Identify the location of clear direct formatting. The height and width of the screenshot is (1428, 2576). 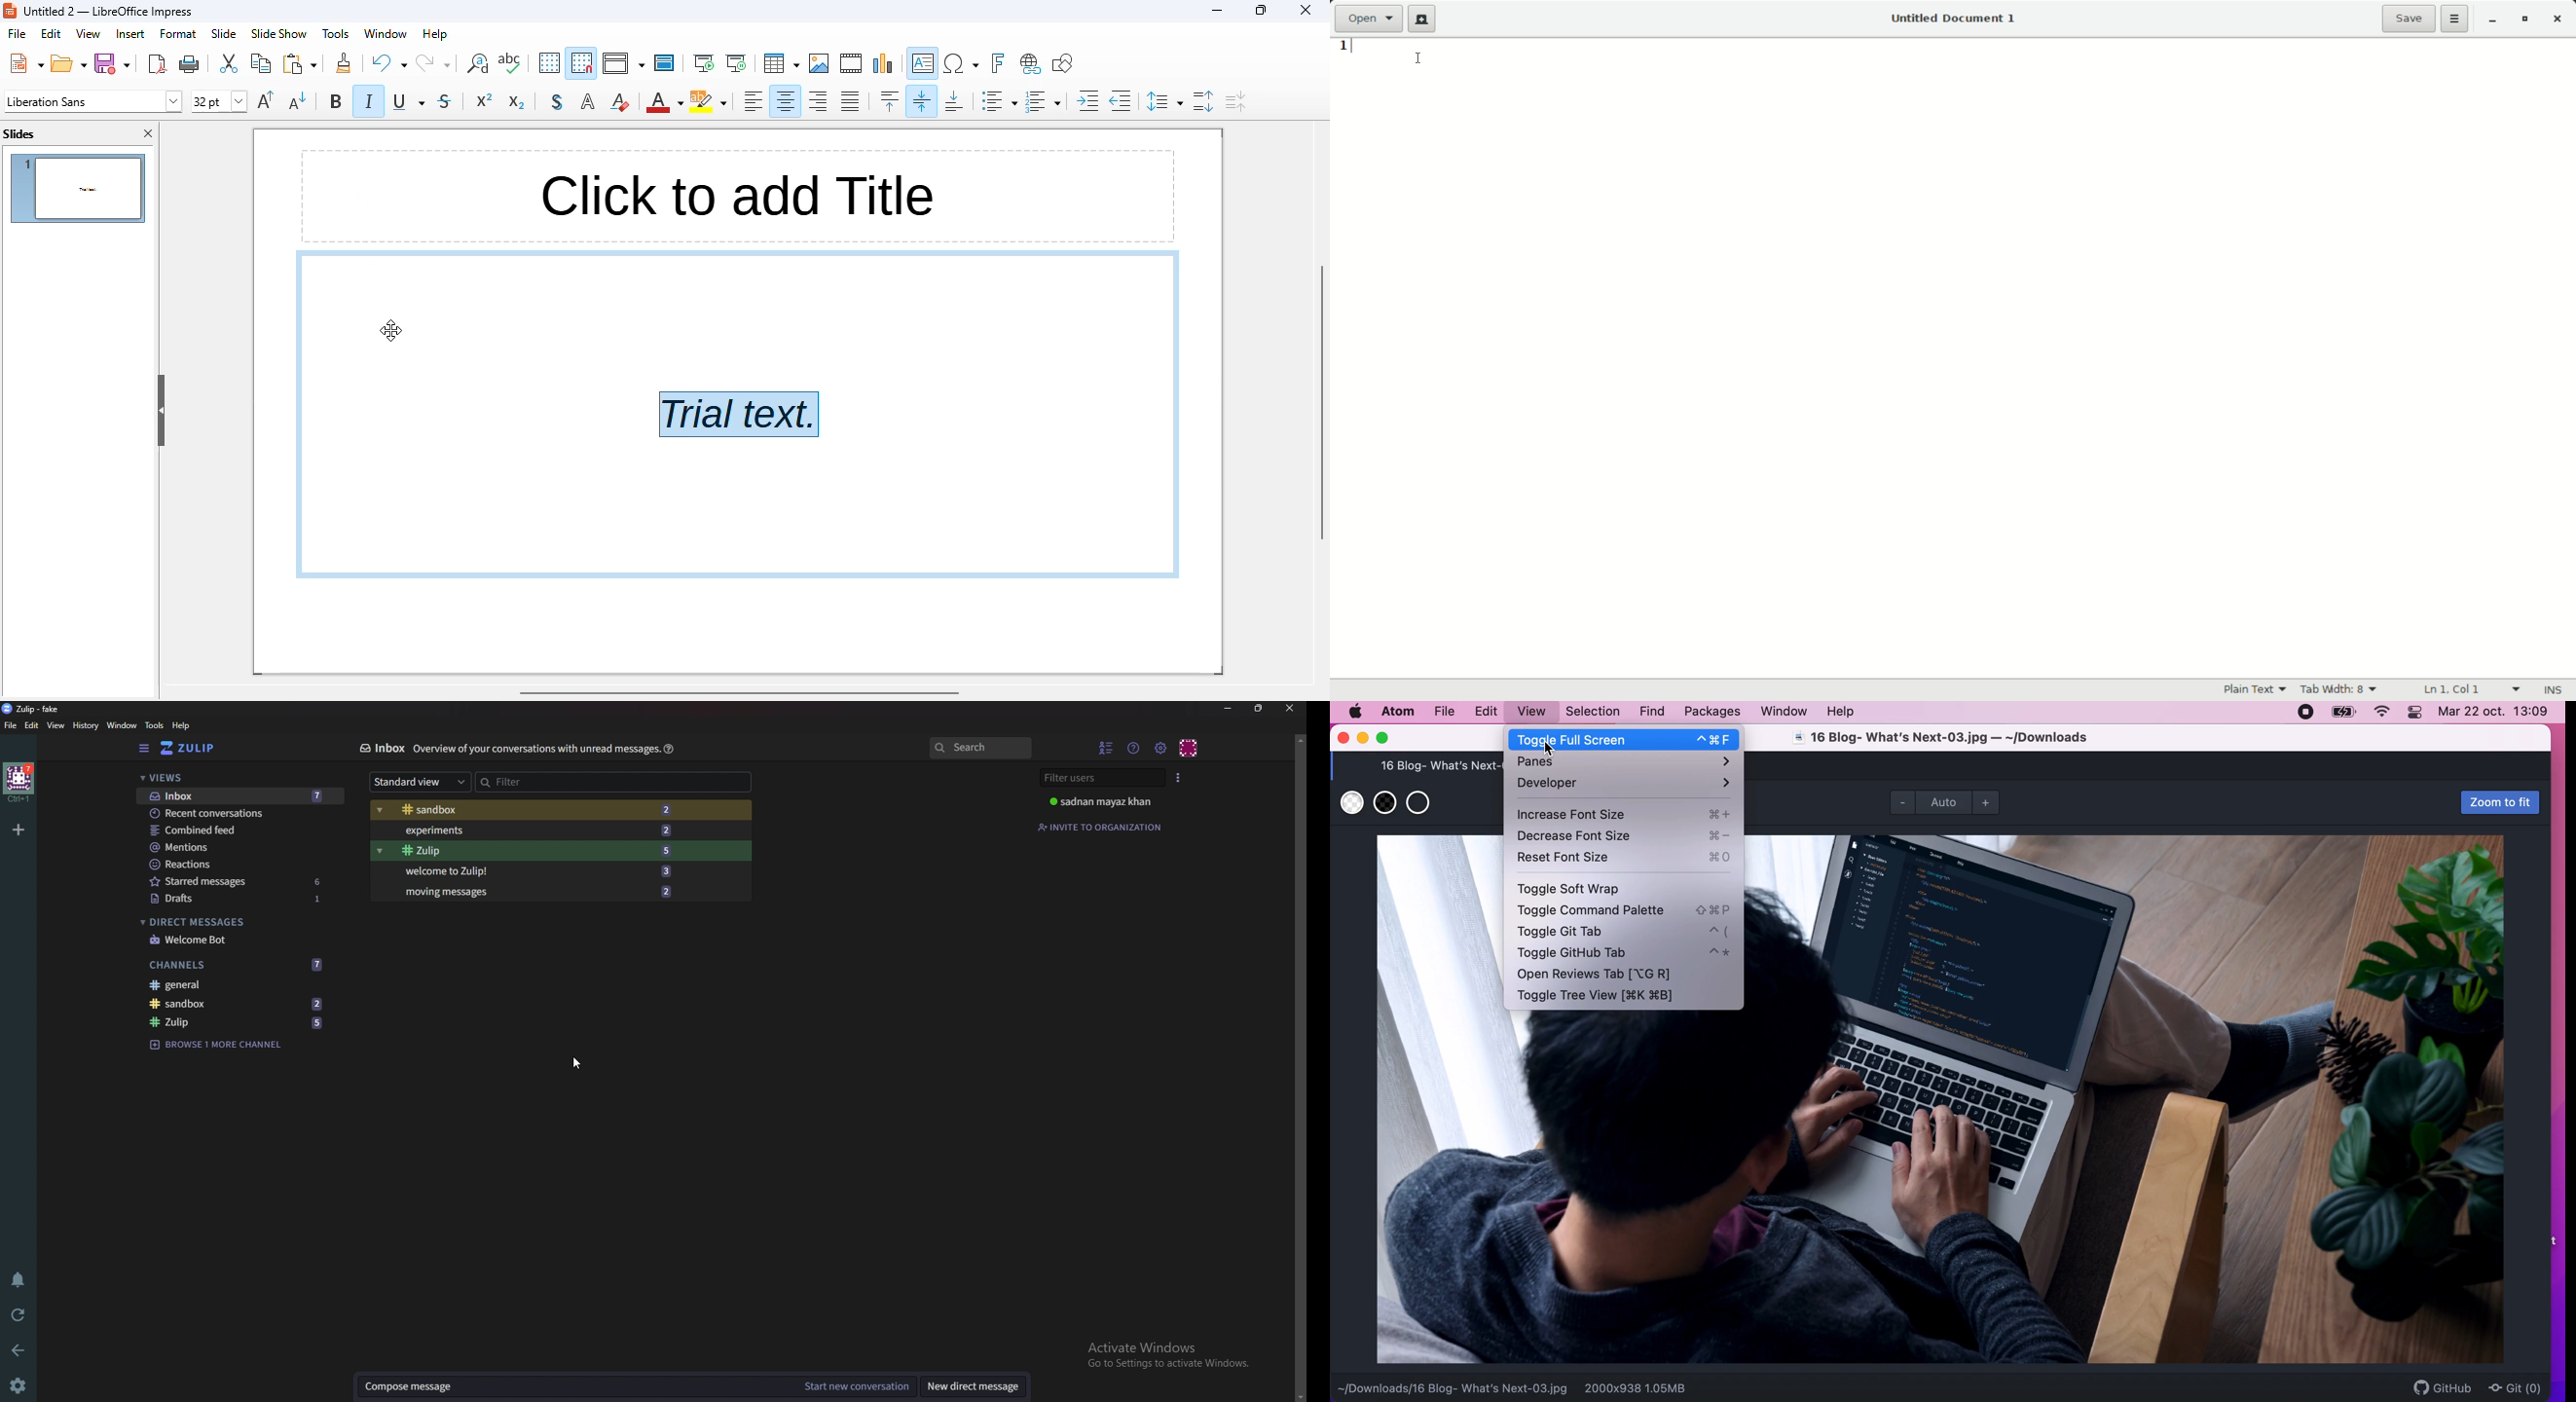
(619, 101).